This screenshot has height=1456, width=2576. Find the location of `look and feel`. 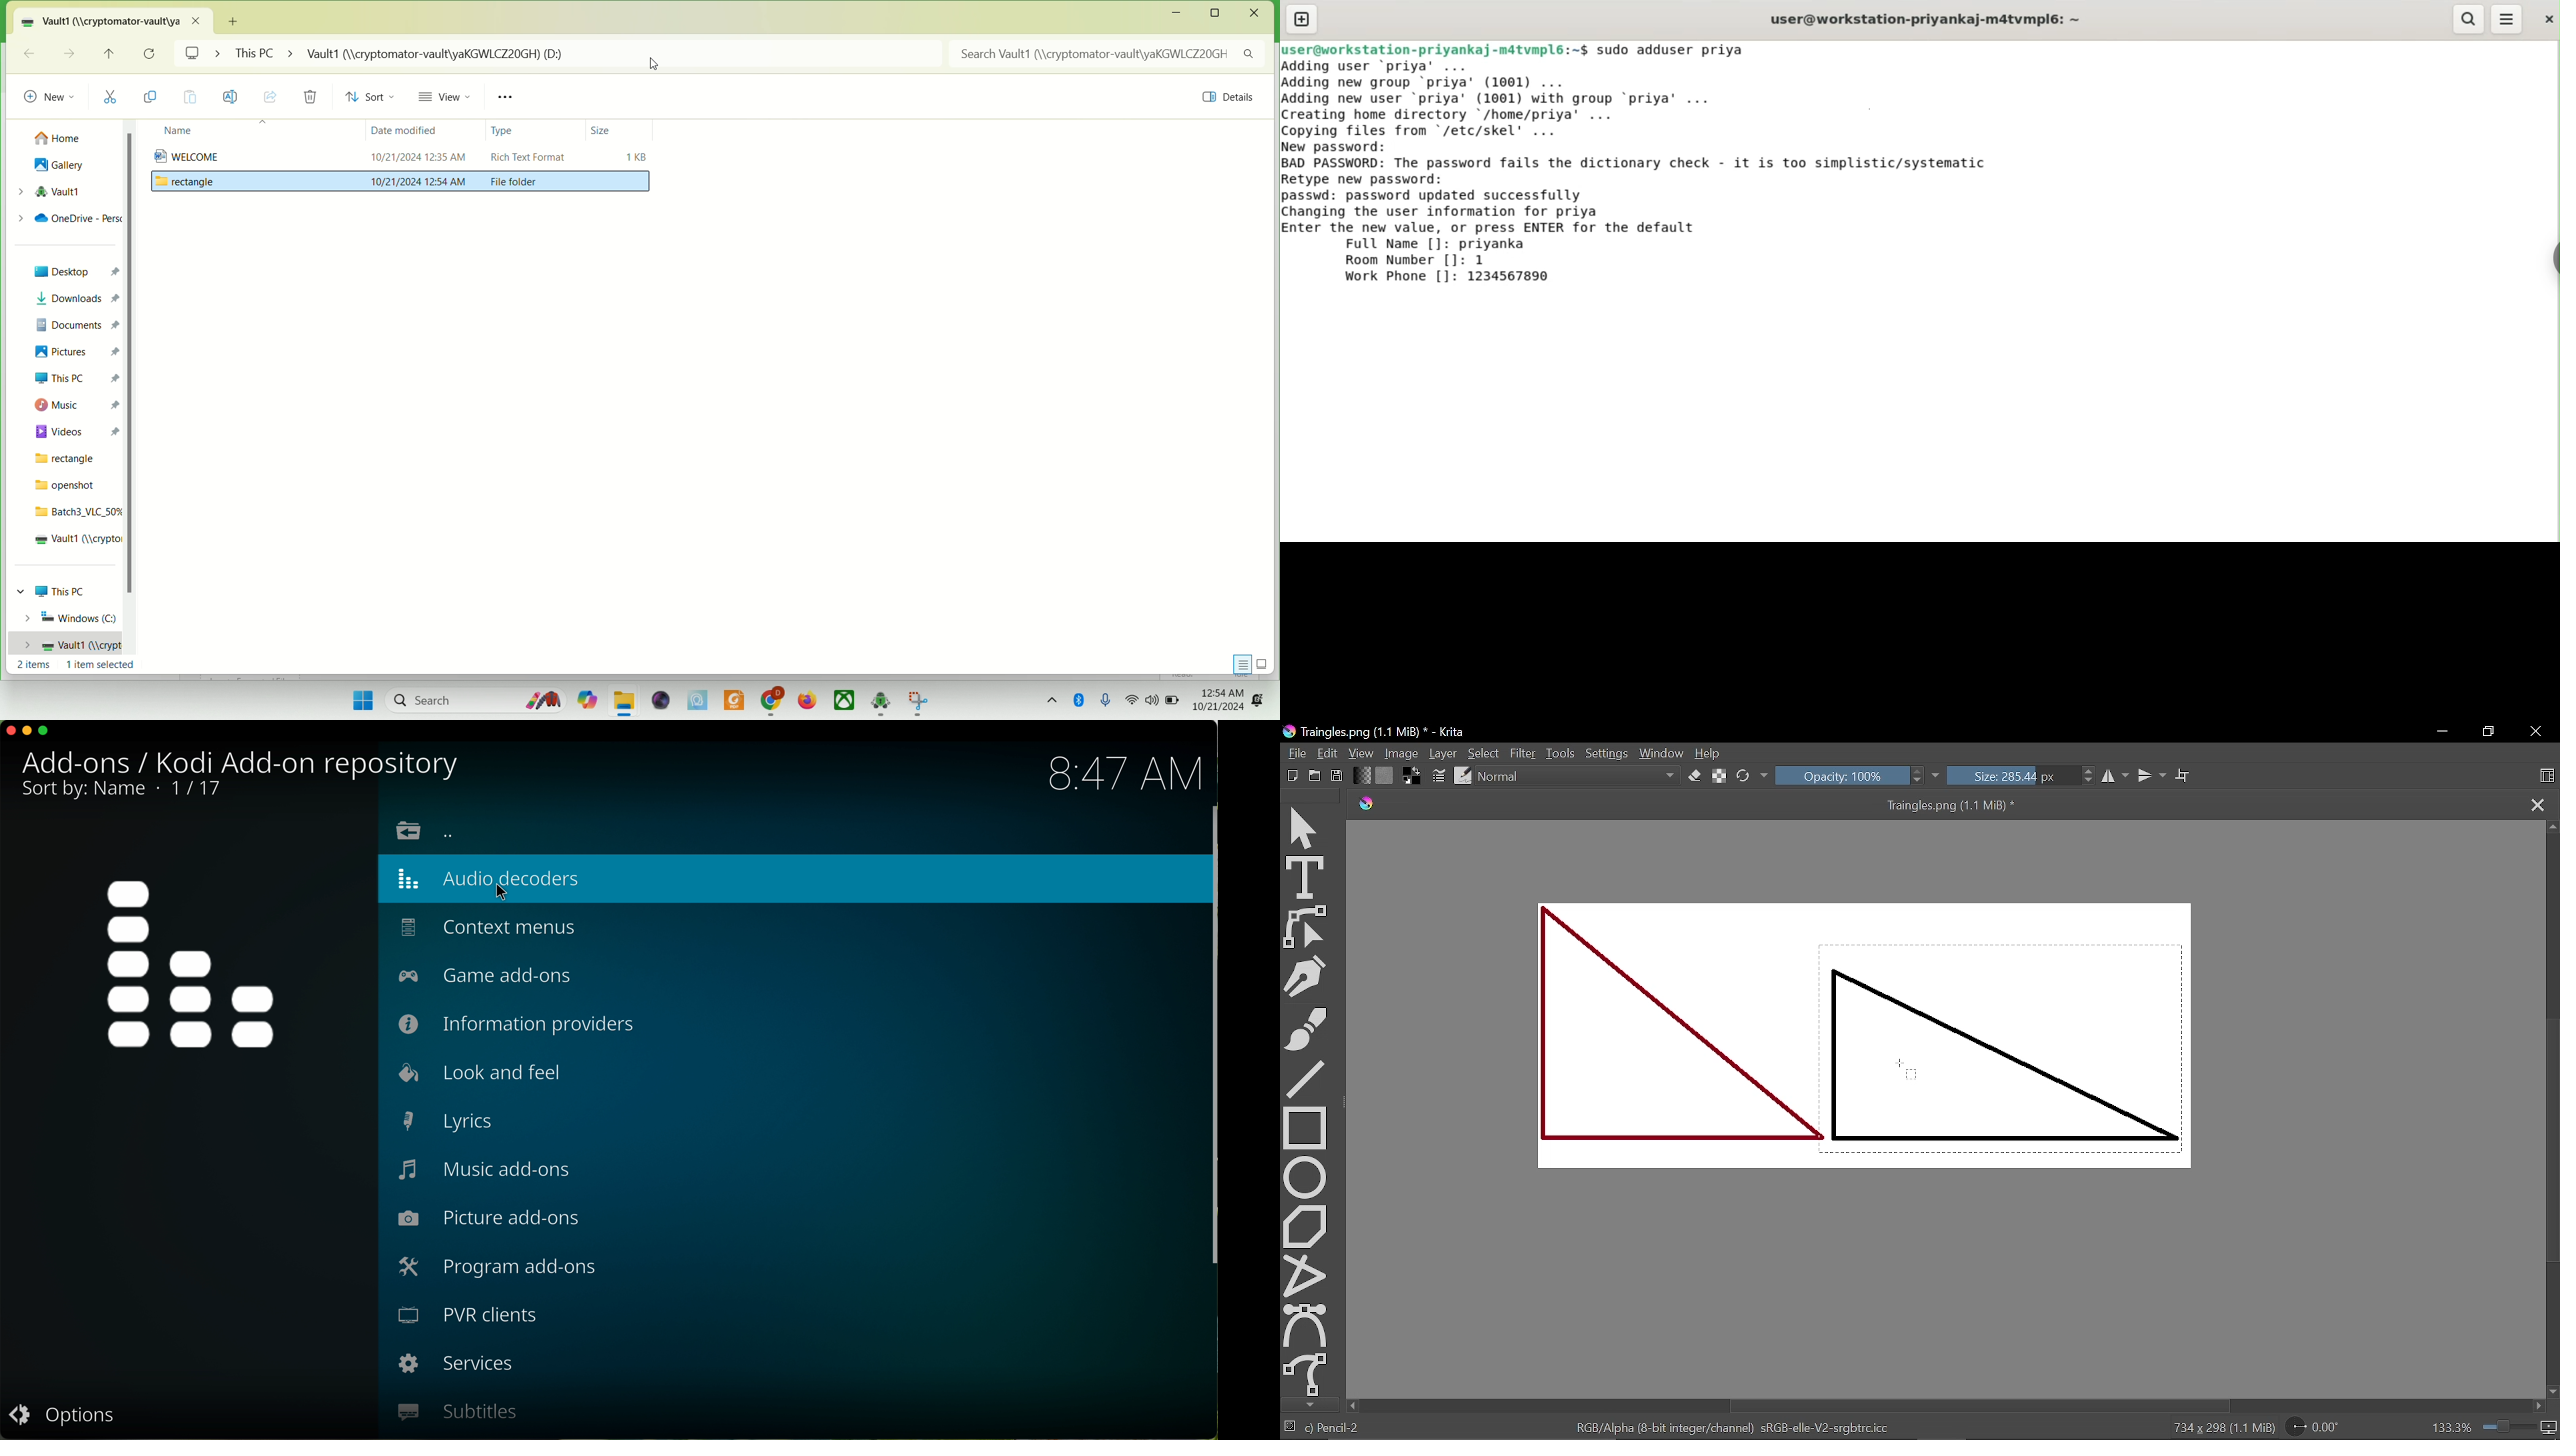

look and feel is located at coordinates (481, 1073).